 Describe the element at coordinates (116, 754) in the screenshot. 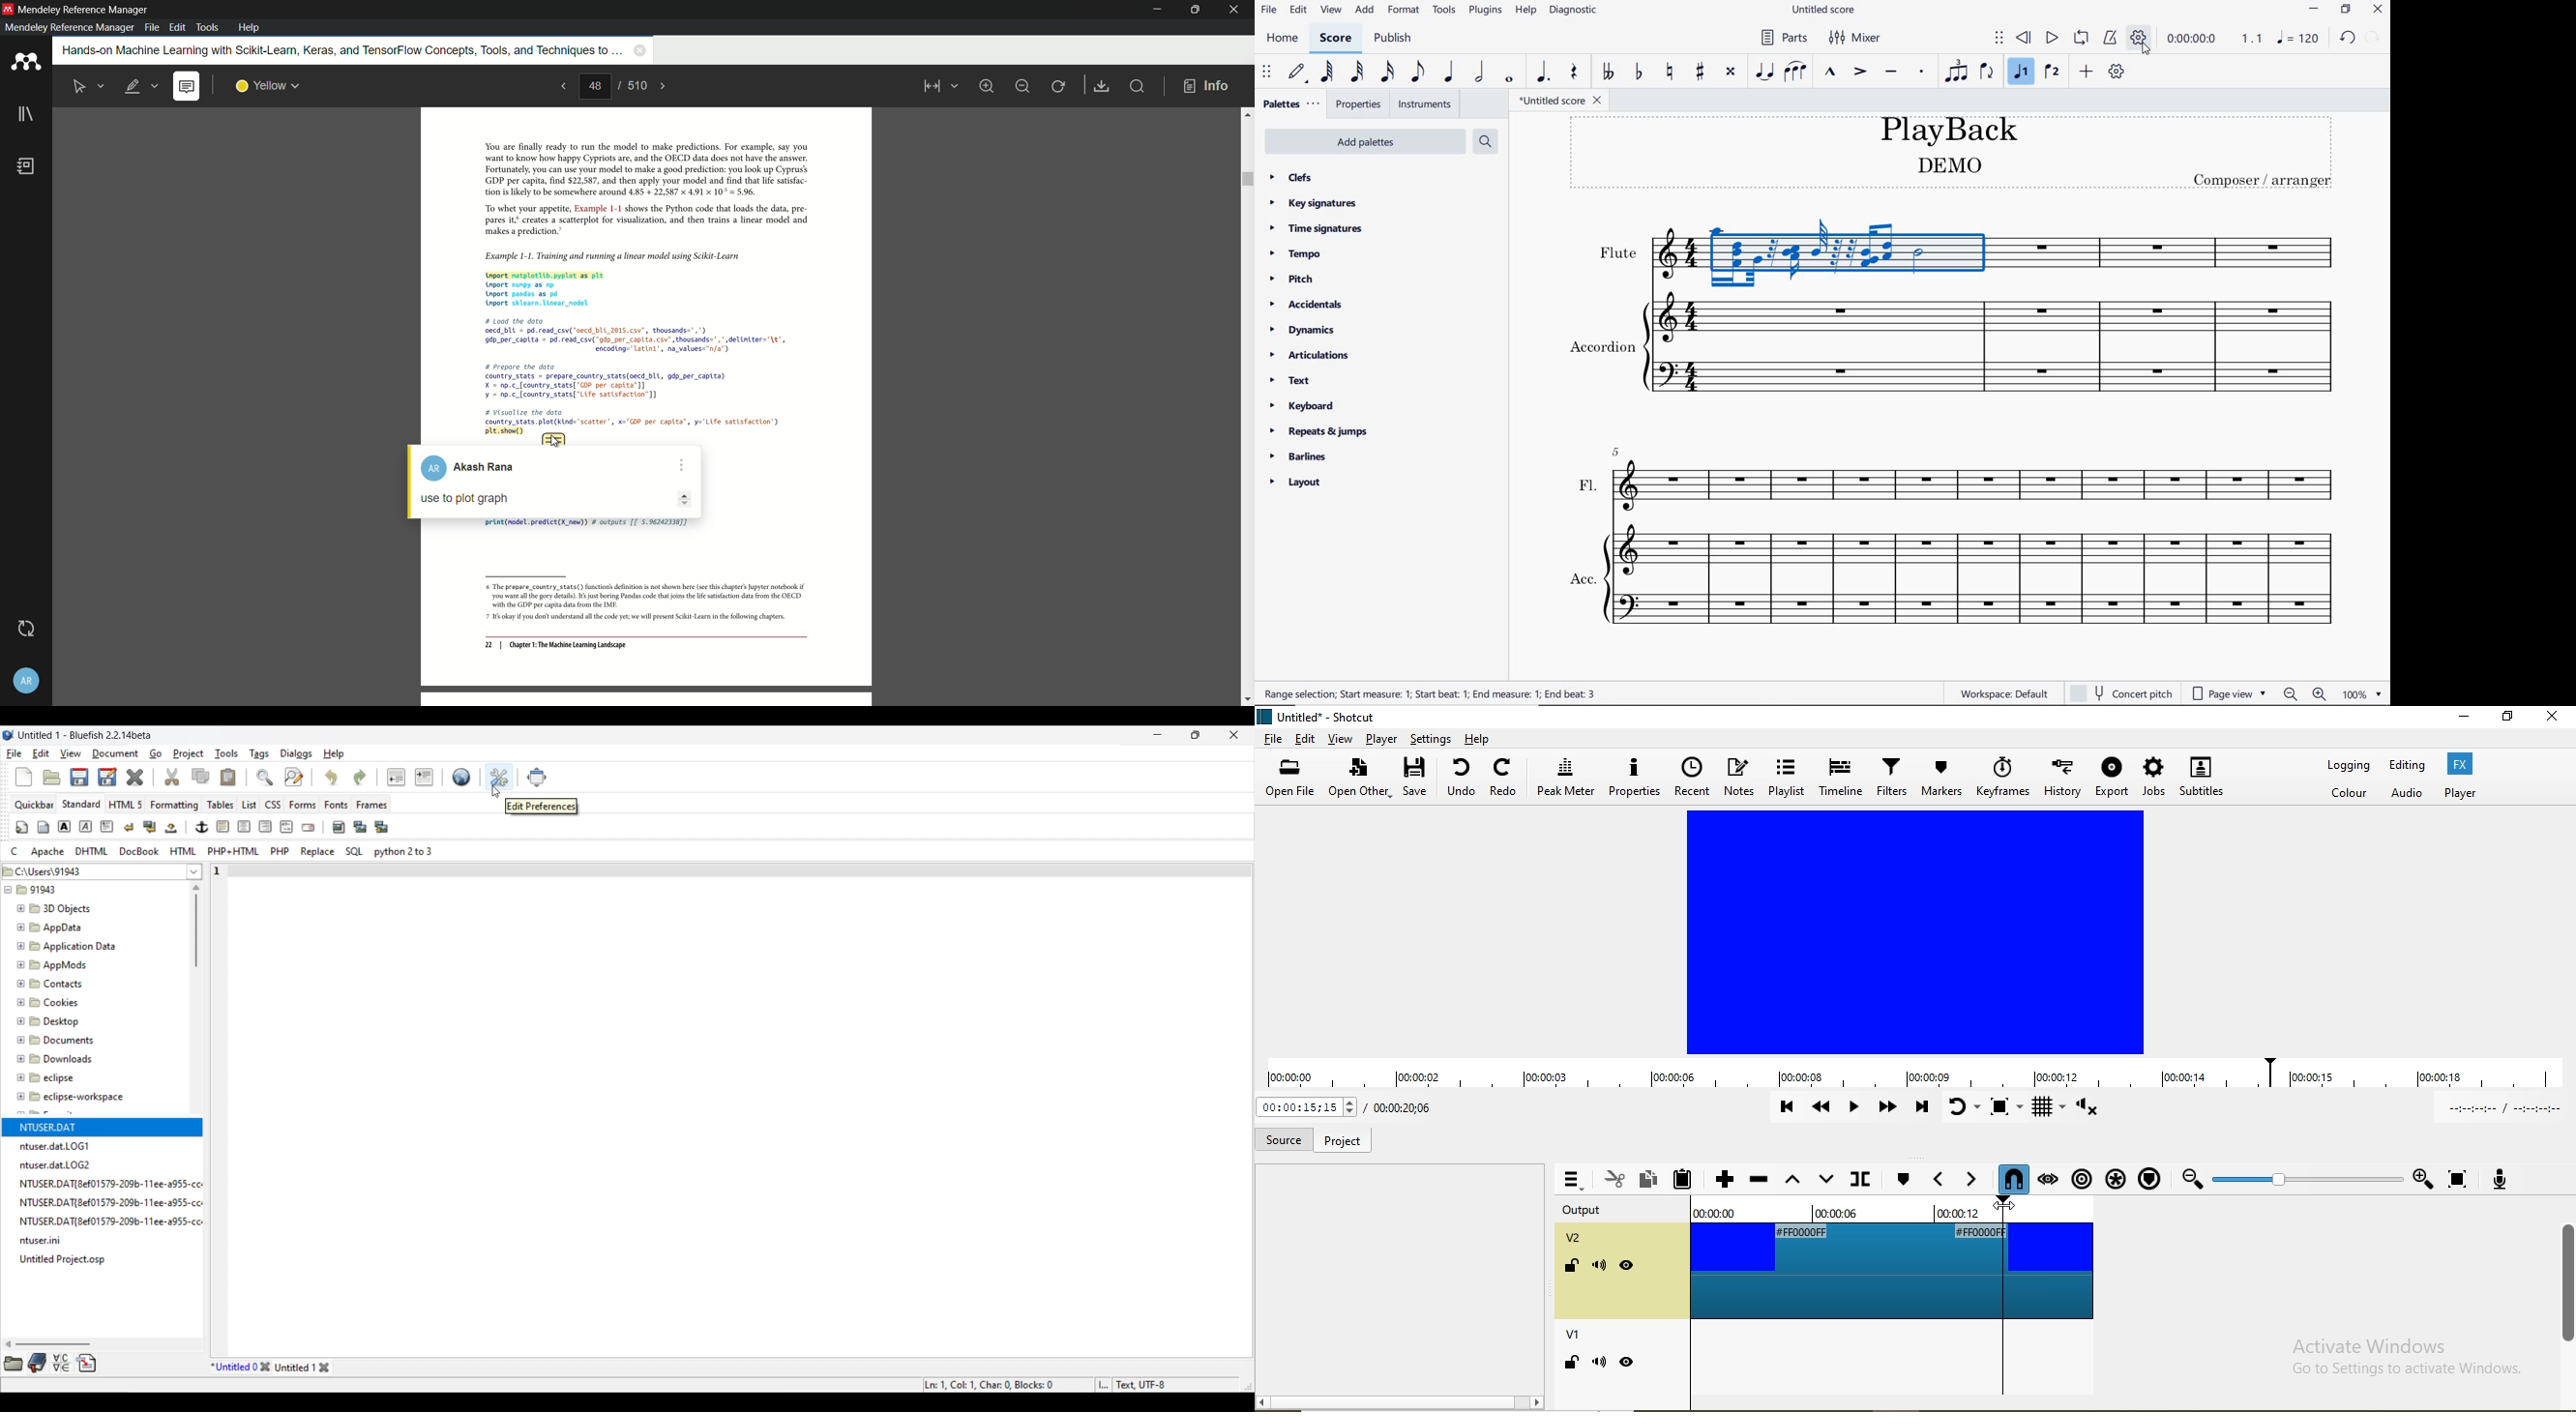

I see `Document menu` at that location.